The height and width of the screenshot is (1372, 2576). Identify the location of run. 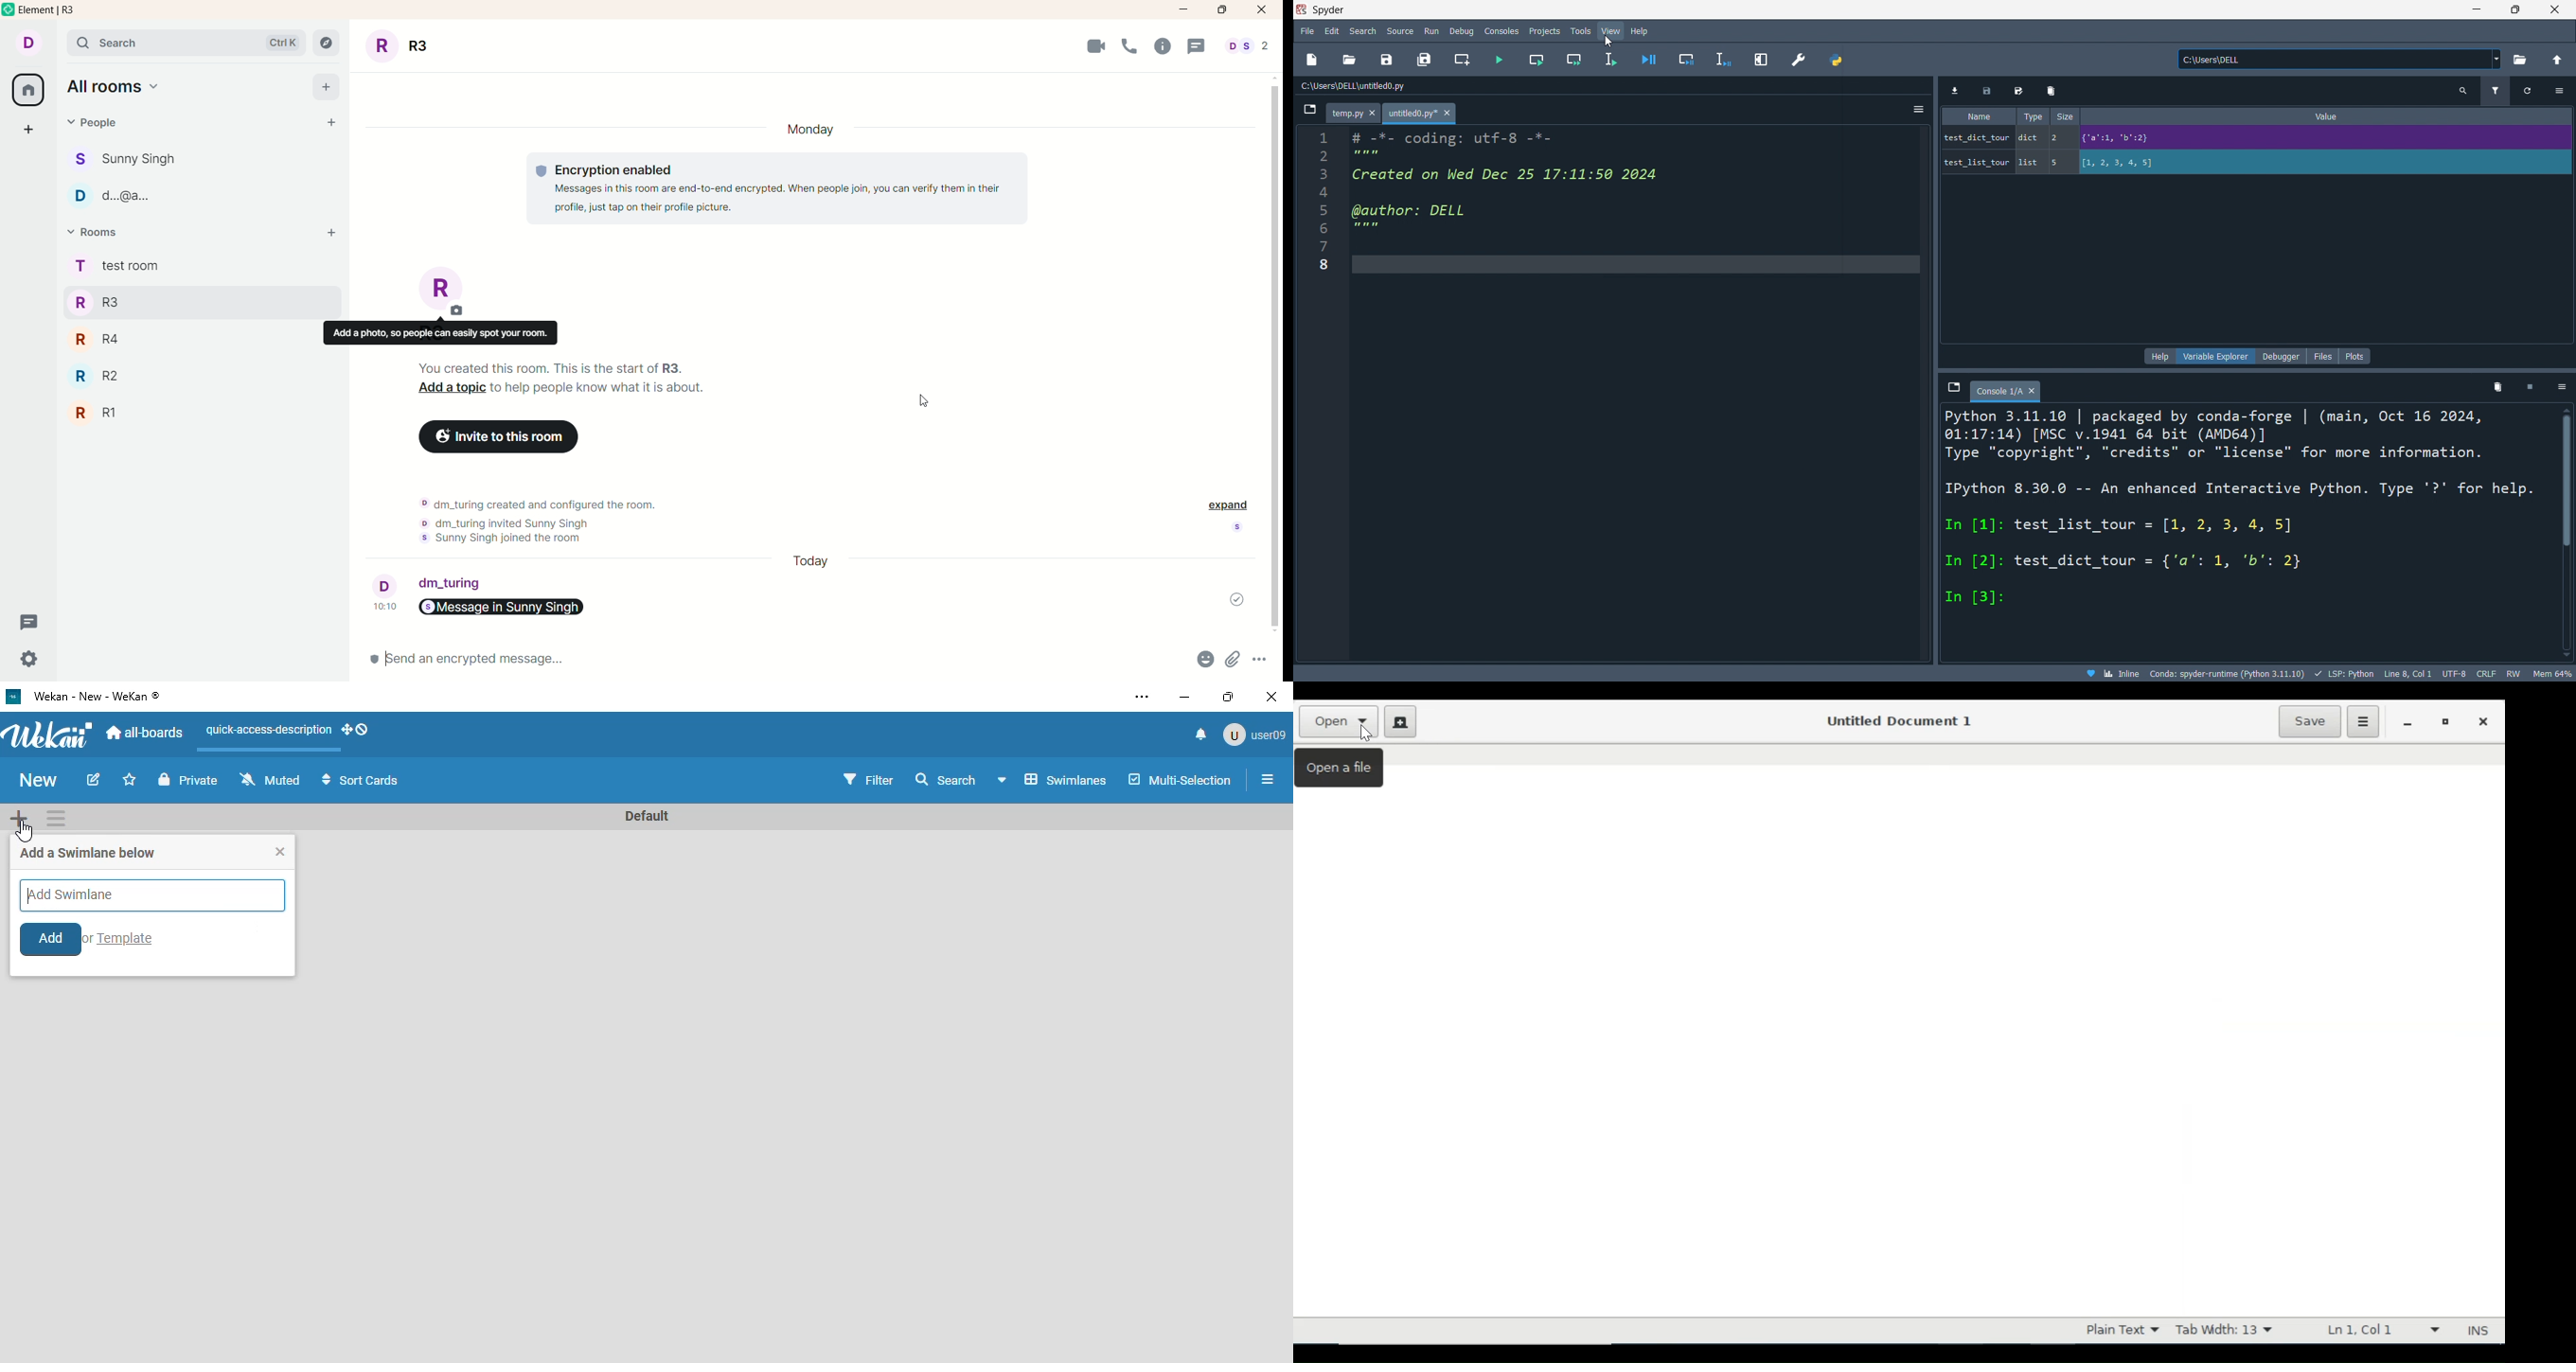
(1434, 31).